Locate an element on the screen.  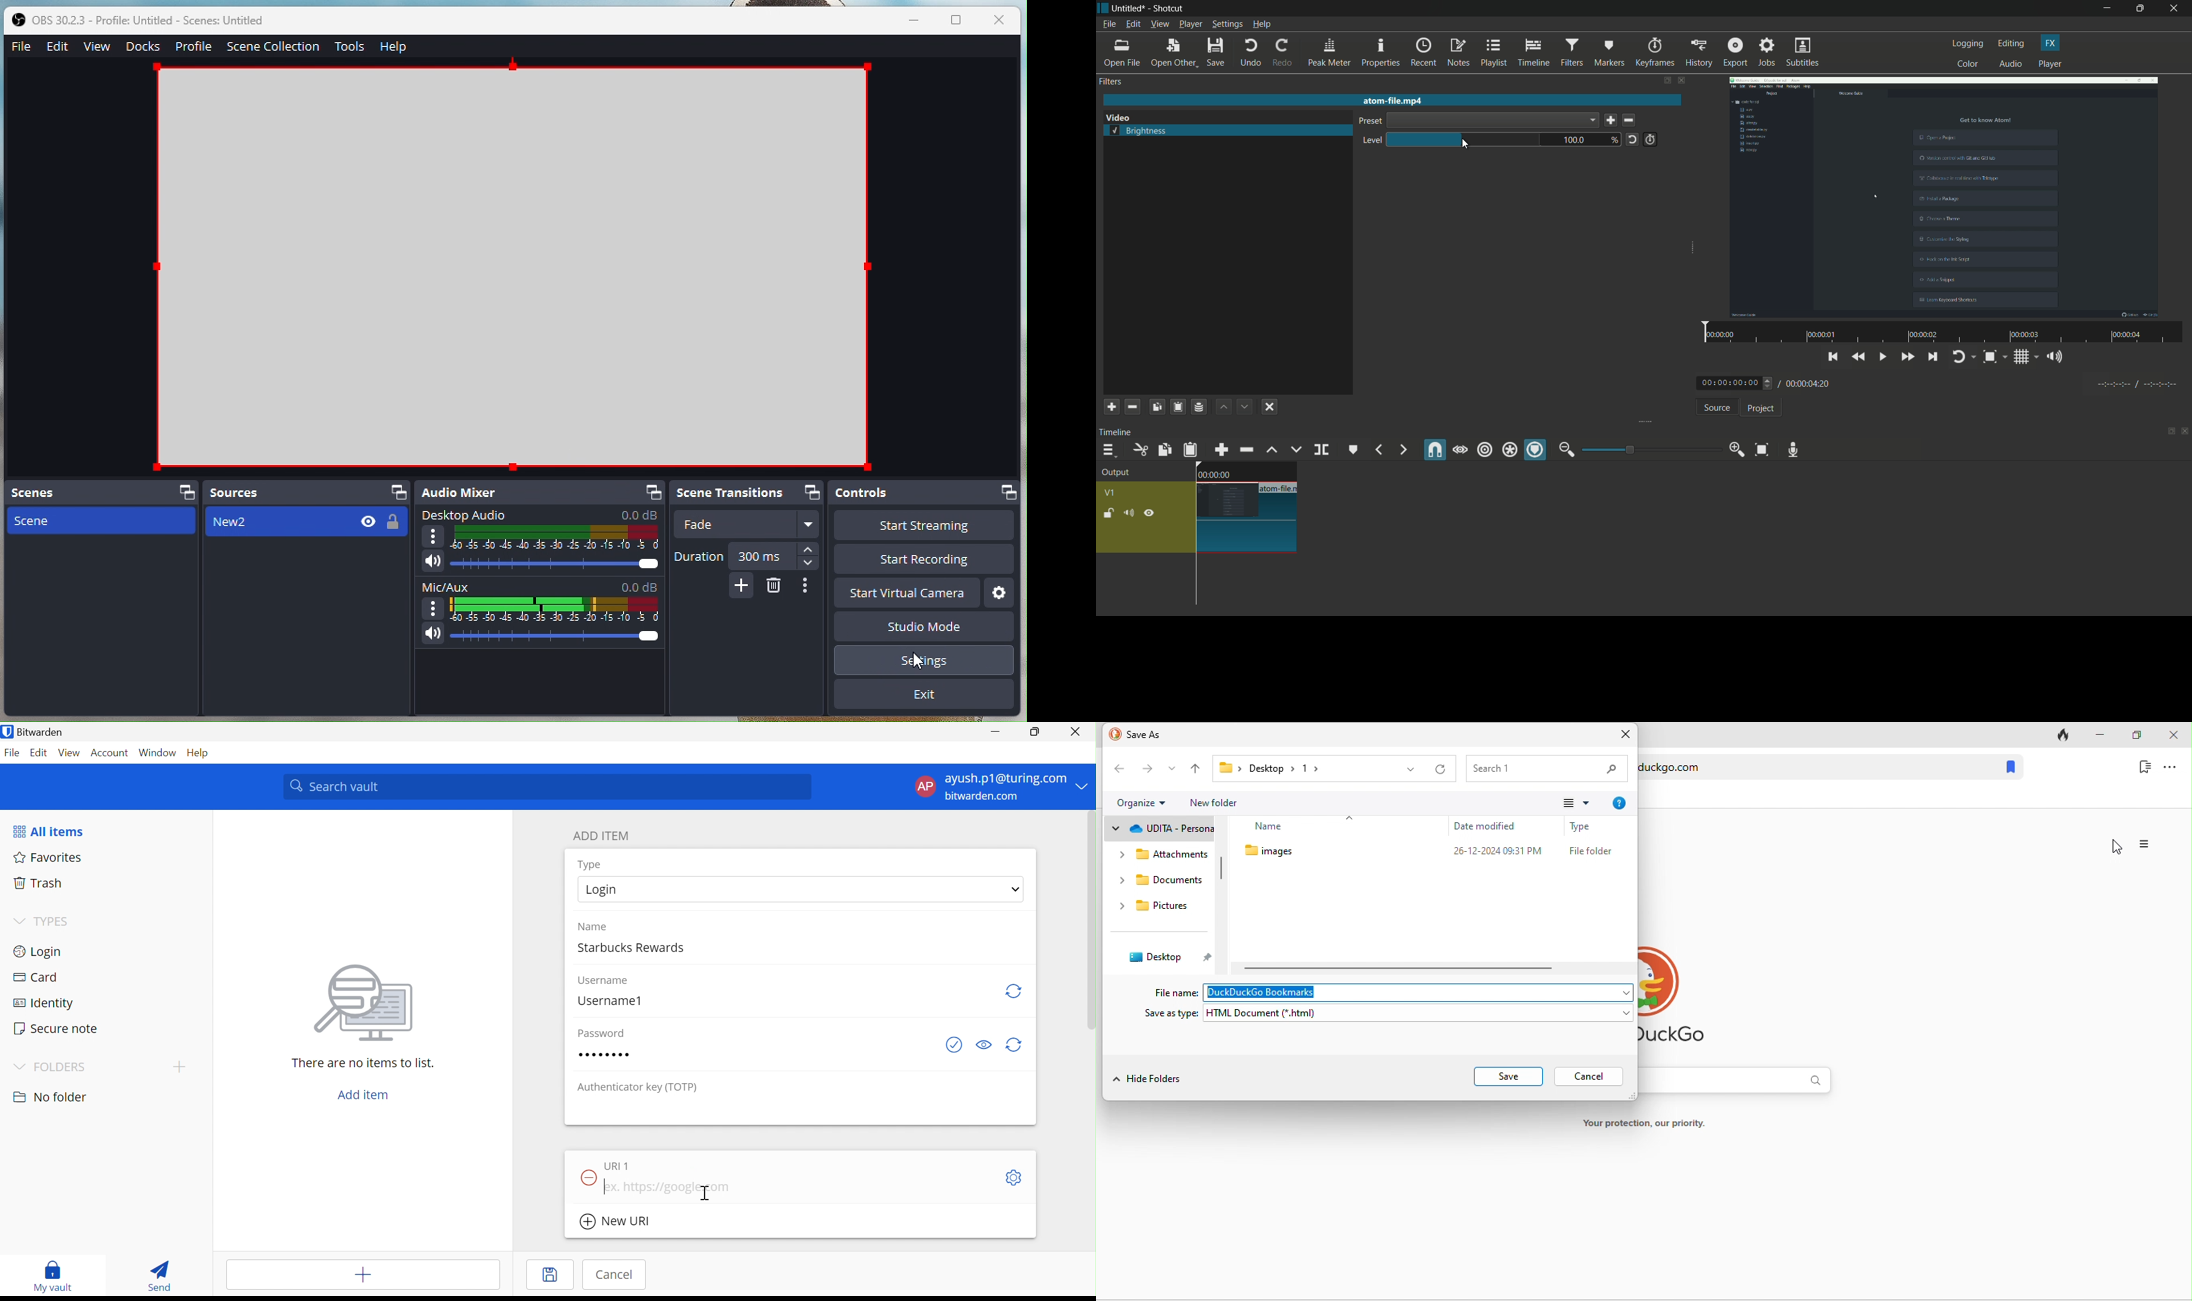
More is located at coordinates (806, 587).